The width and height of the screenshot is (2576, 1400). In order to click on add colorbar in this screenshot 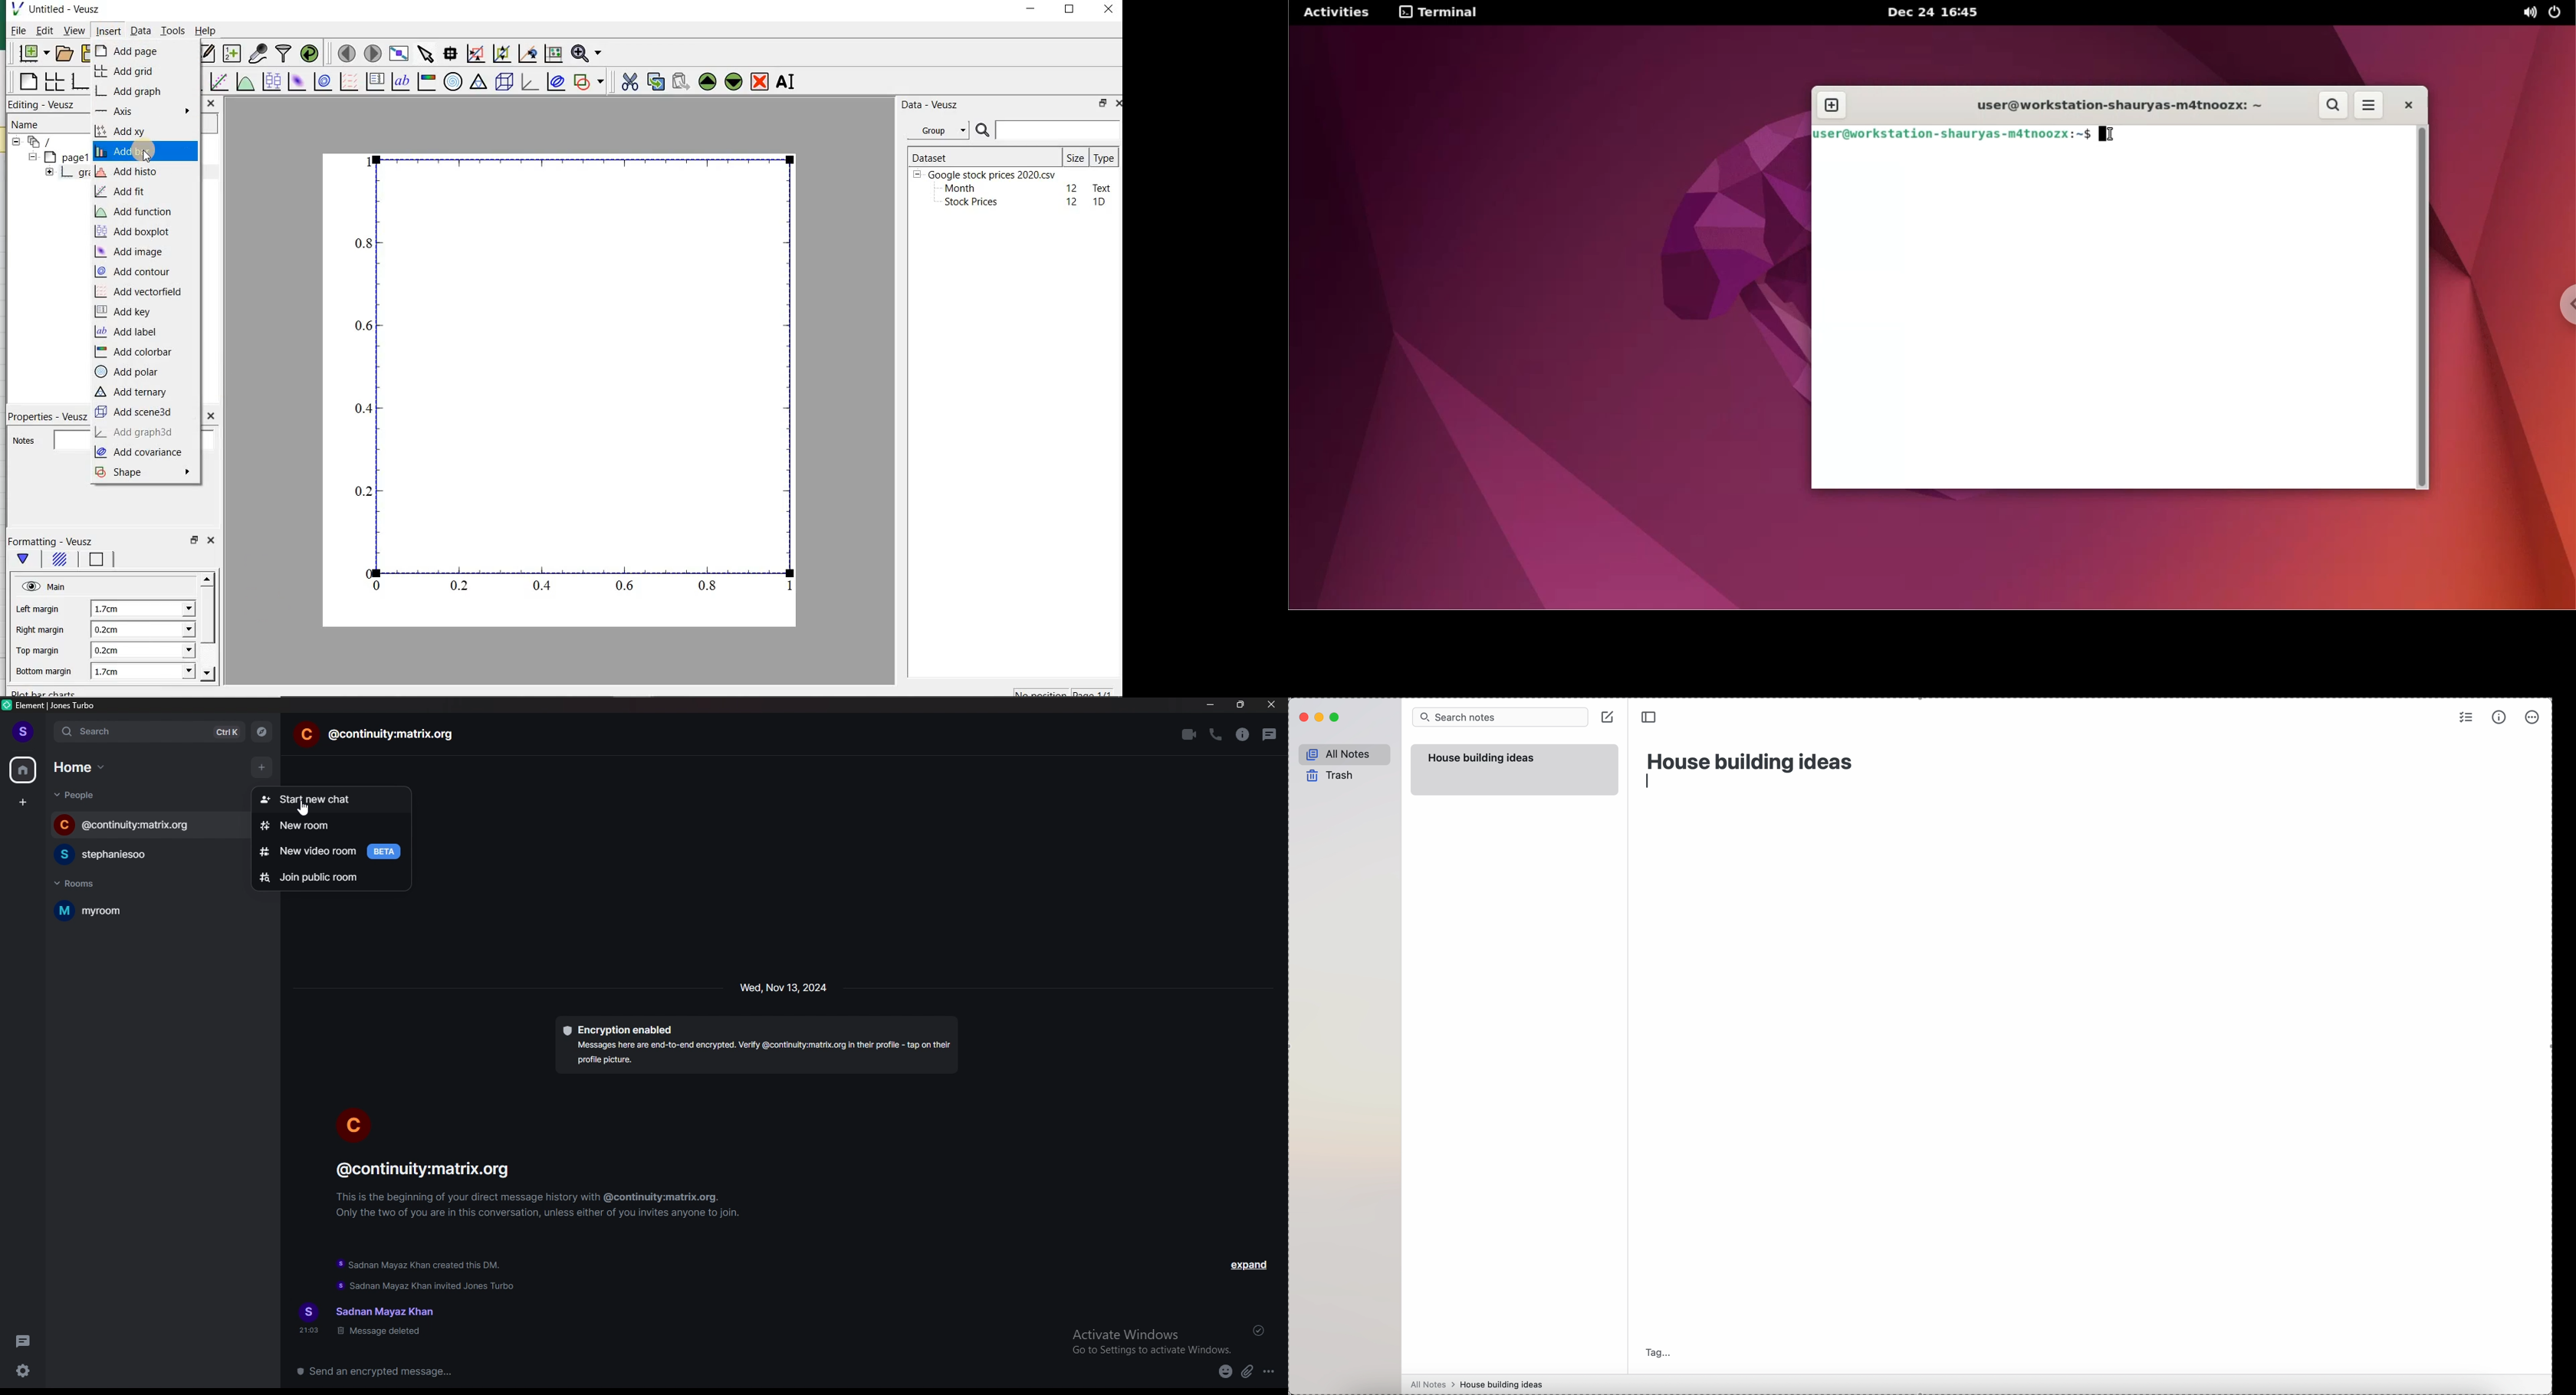, I will do `click(137, 351)`.